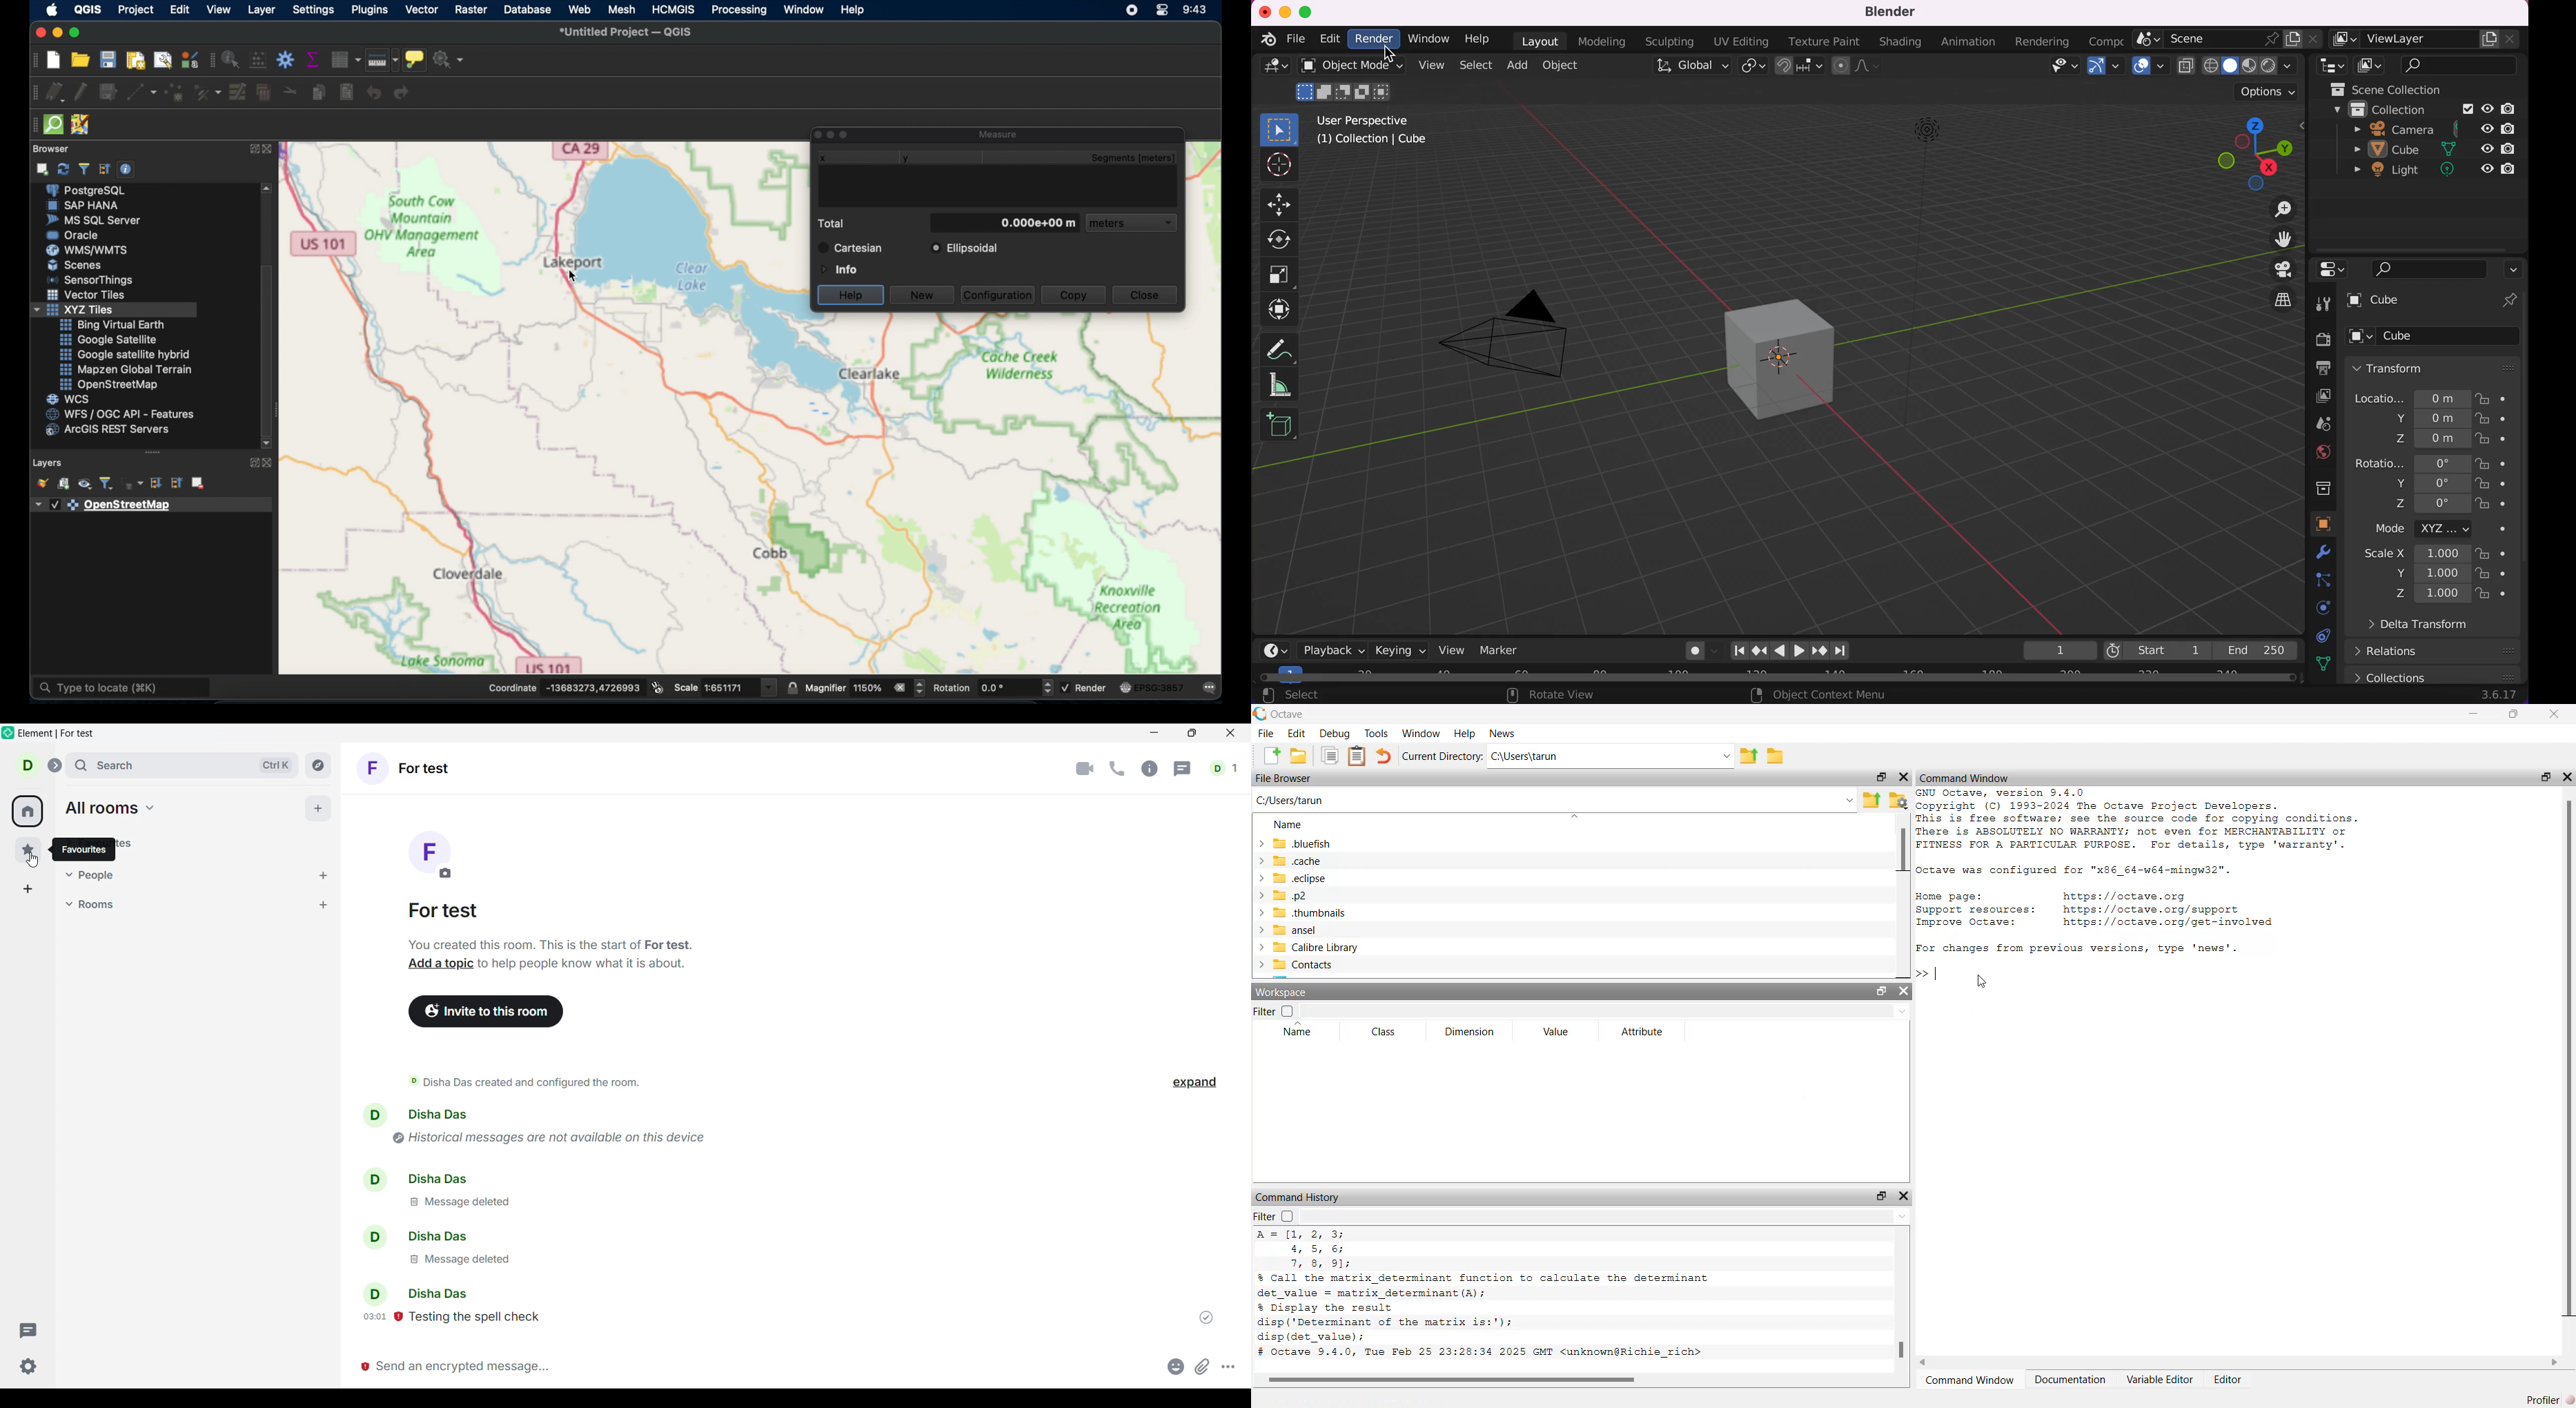 This screenshot has width=2576, height=1428. I want to click on element logo, so click(8, 733).